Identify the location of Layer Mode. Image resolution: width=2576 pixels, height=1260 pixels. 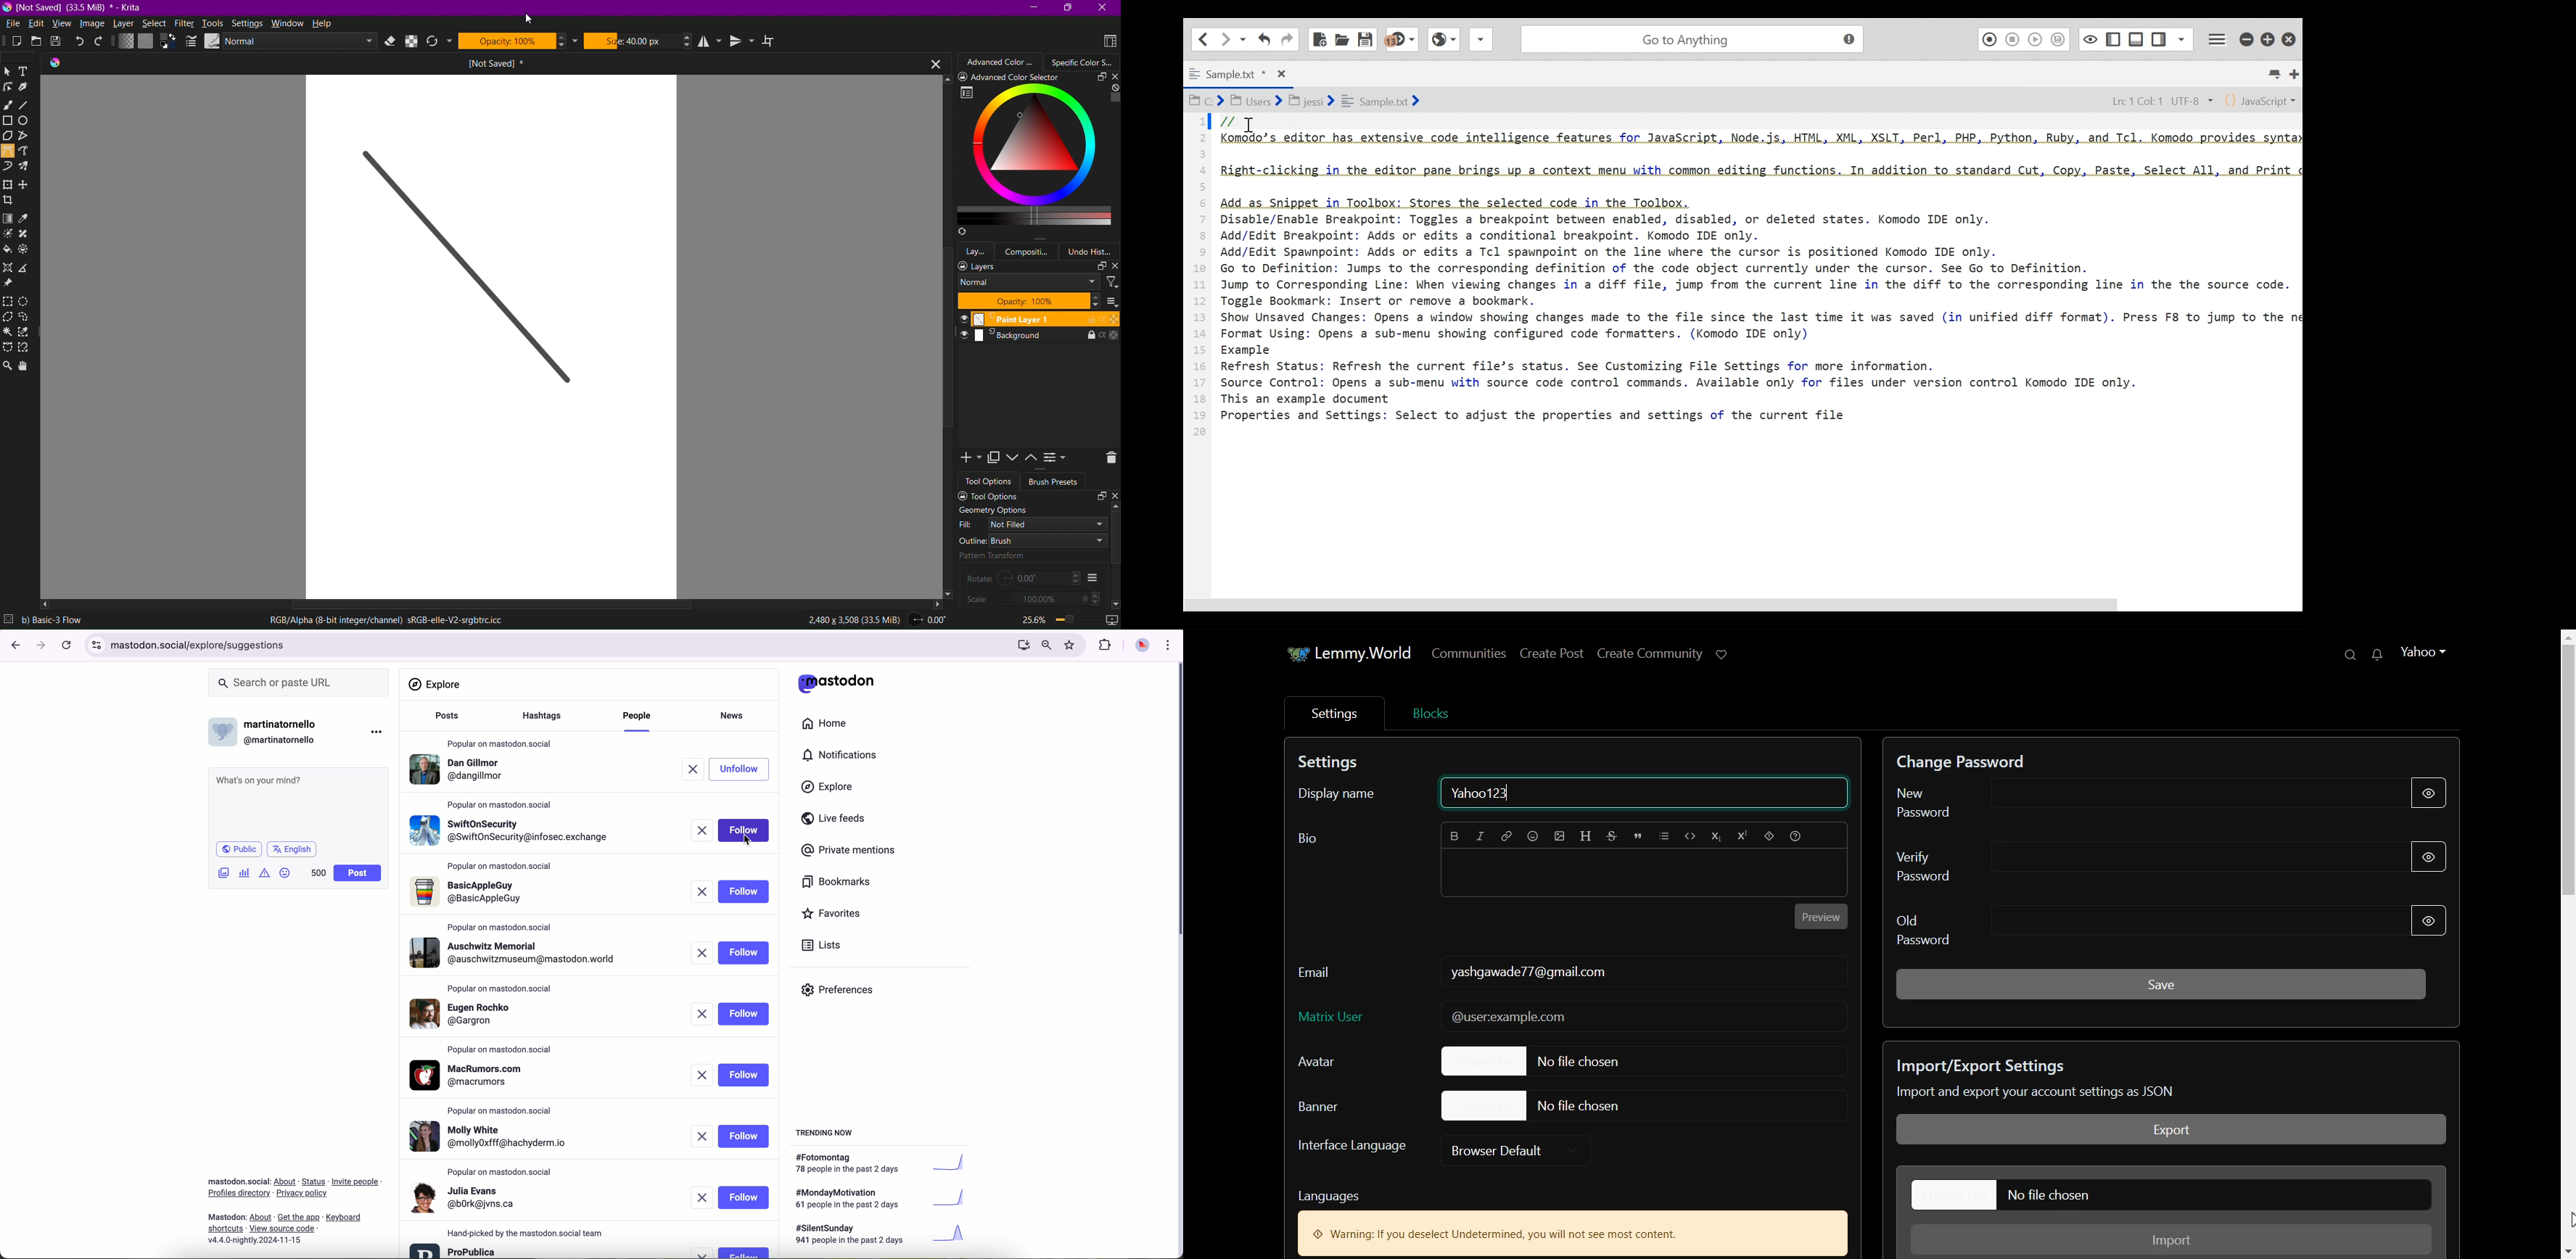
(1029, 283).